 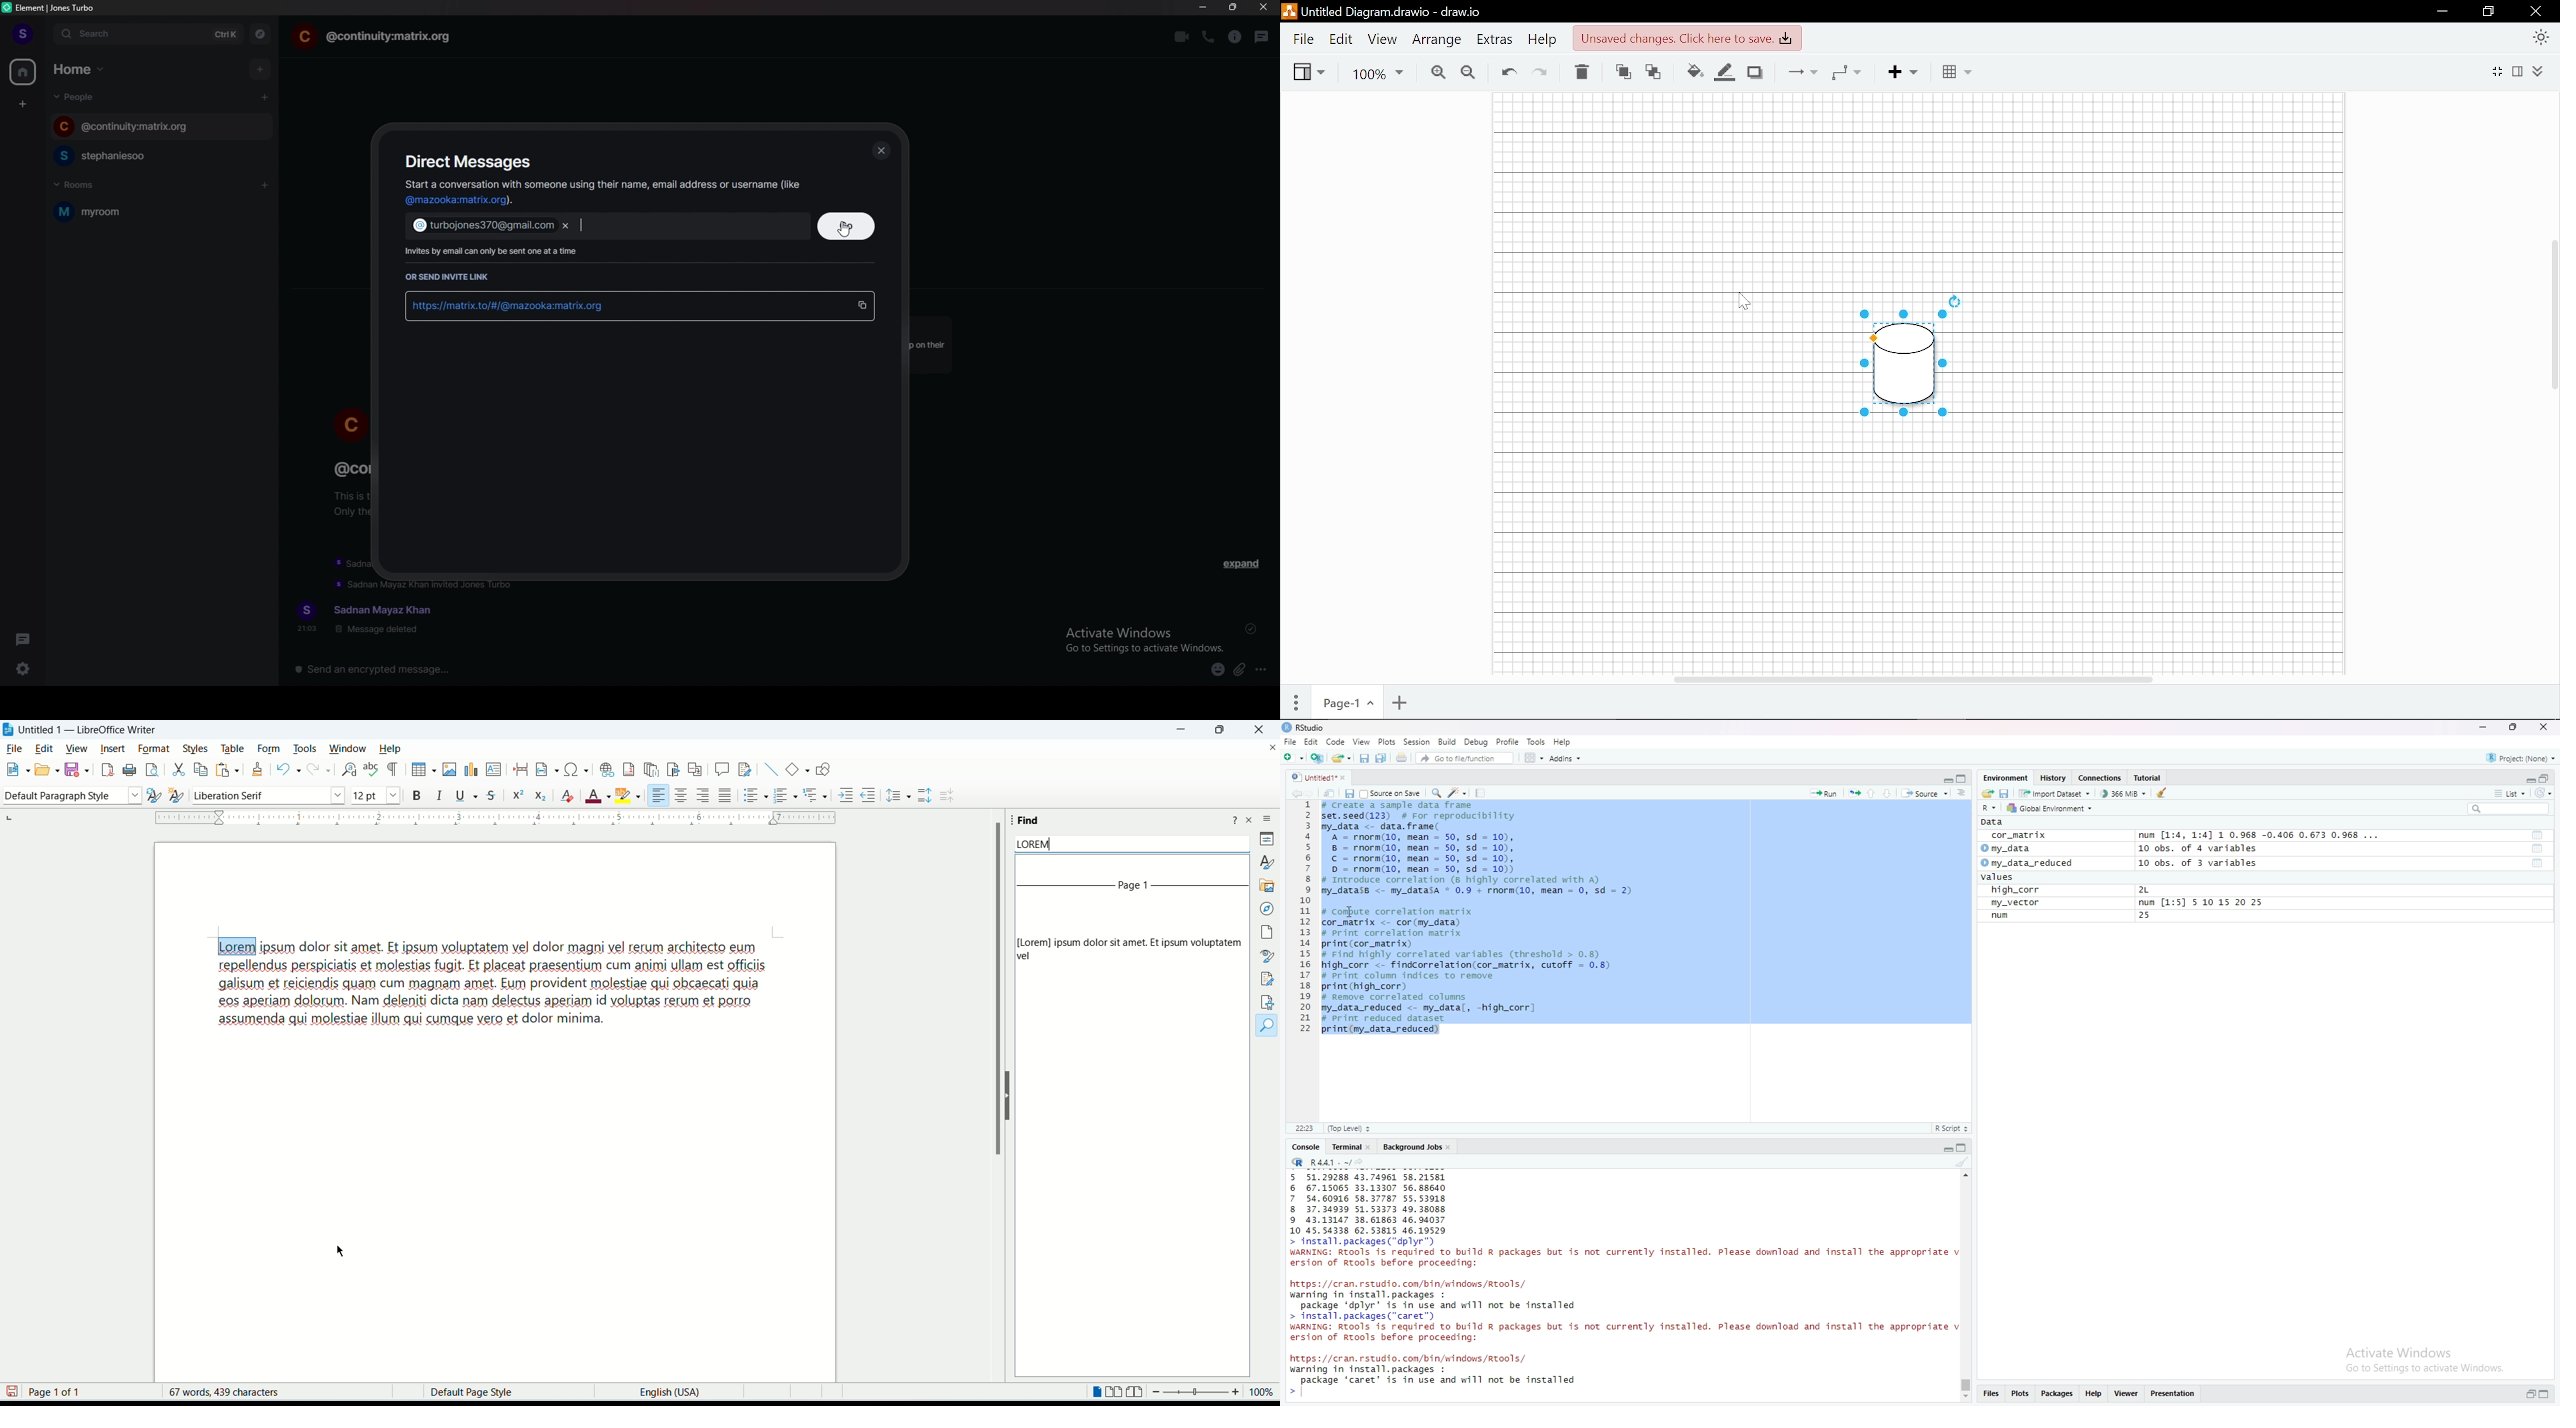 I want to click on justified, so click(x=723, y=795).